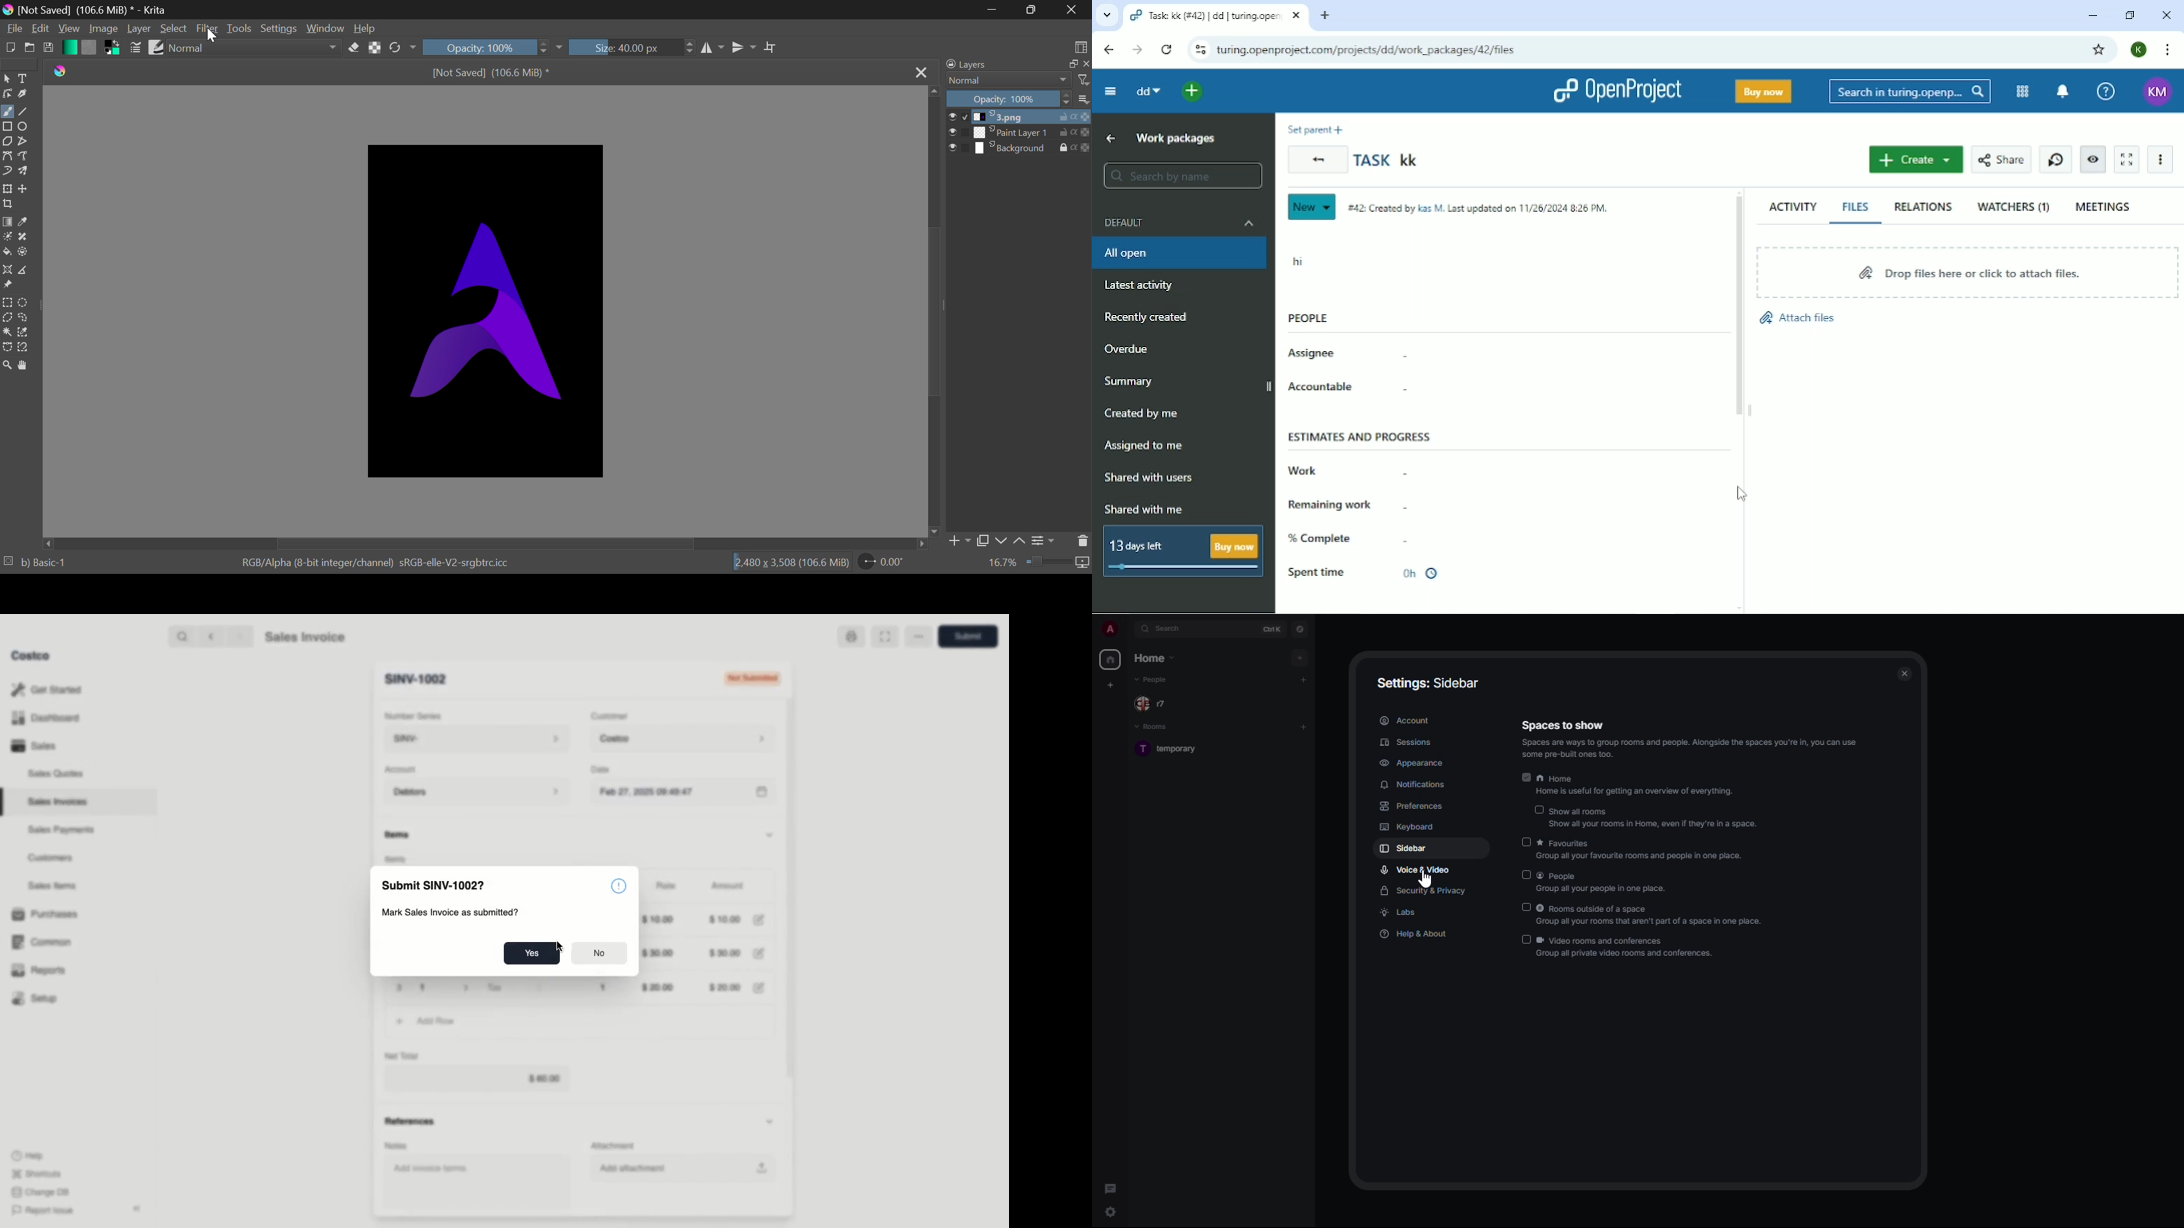  Describe the element at coordinates (8, 238) in the screenshot. I see `Colorize Mask Tool` at that location.